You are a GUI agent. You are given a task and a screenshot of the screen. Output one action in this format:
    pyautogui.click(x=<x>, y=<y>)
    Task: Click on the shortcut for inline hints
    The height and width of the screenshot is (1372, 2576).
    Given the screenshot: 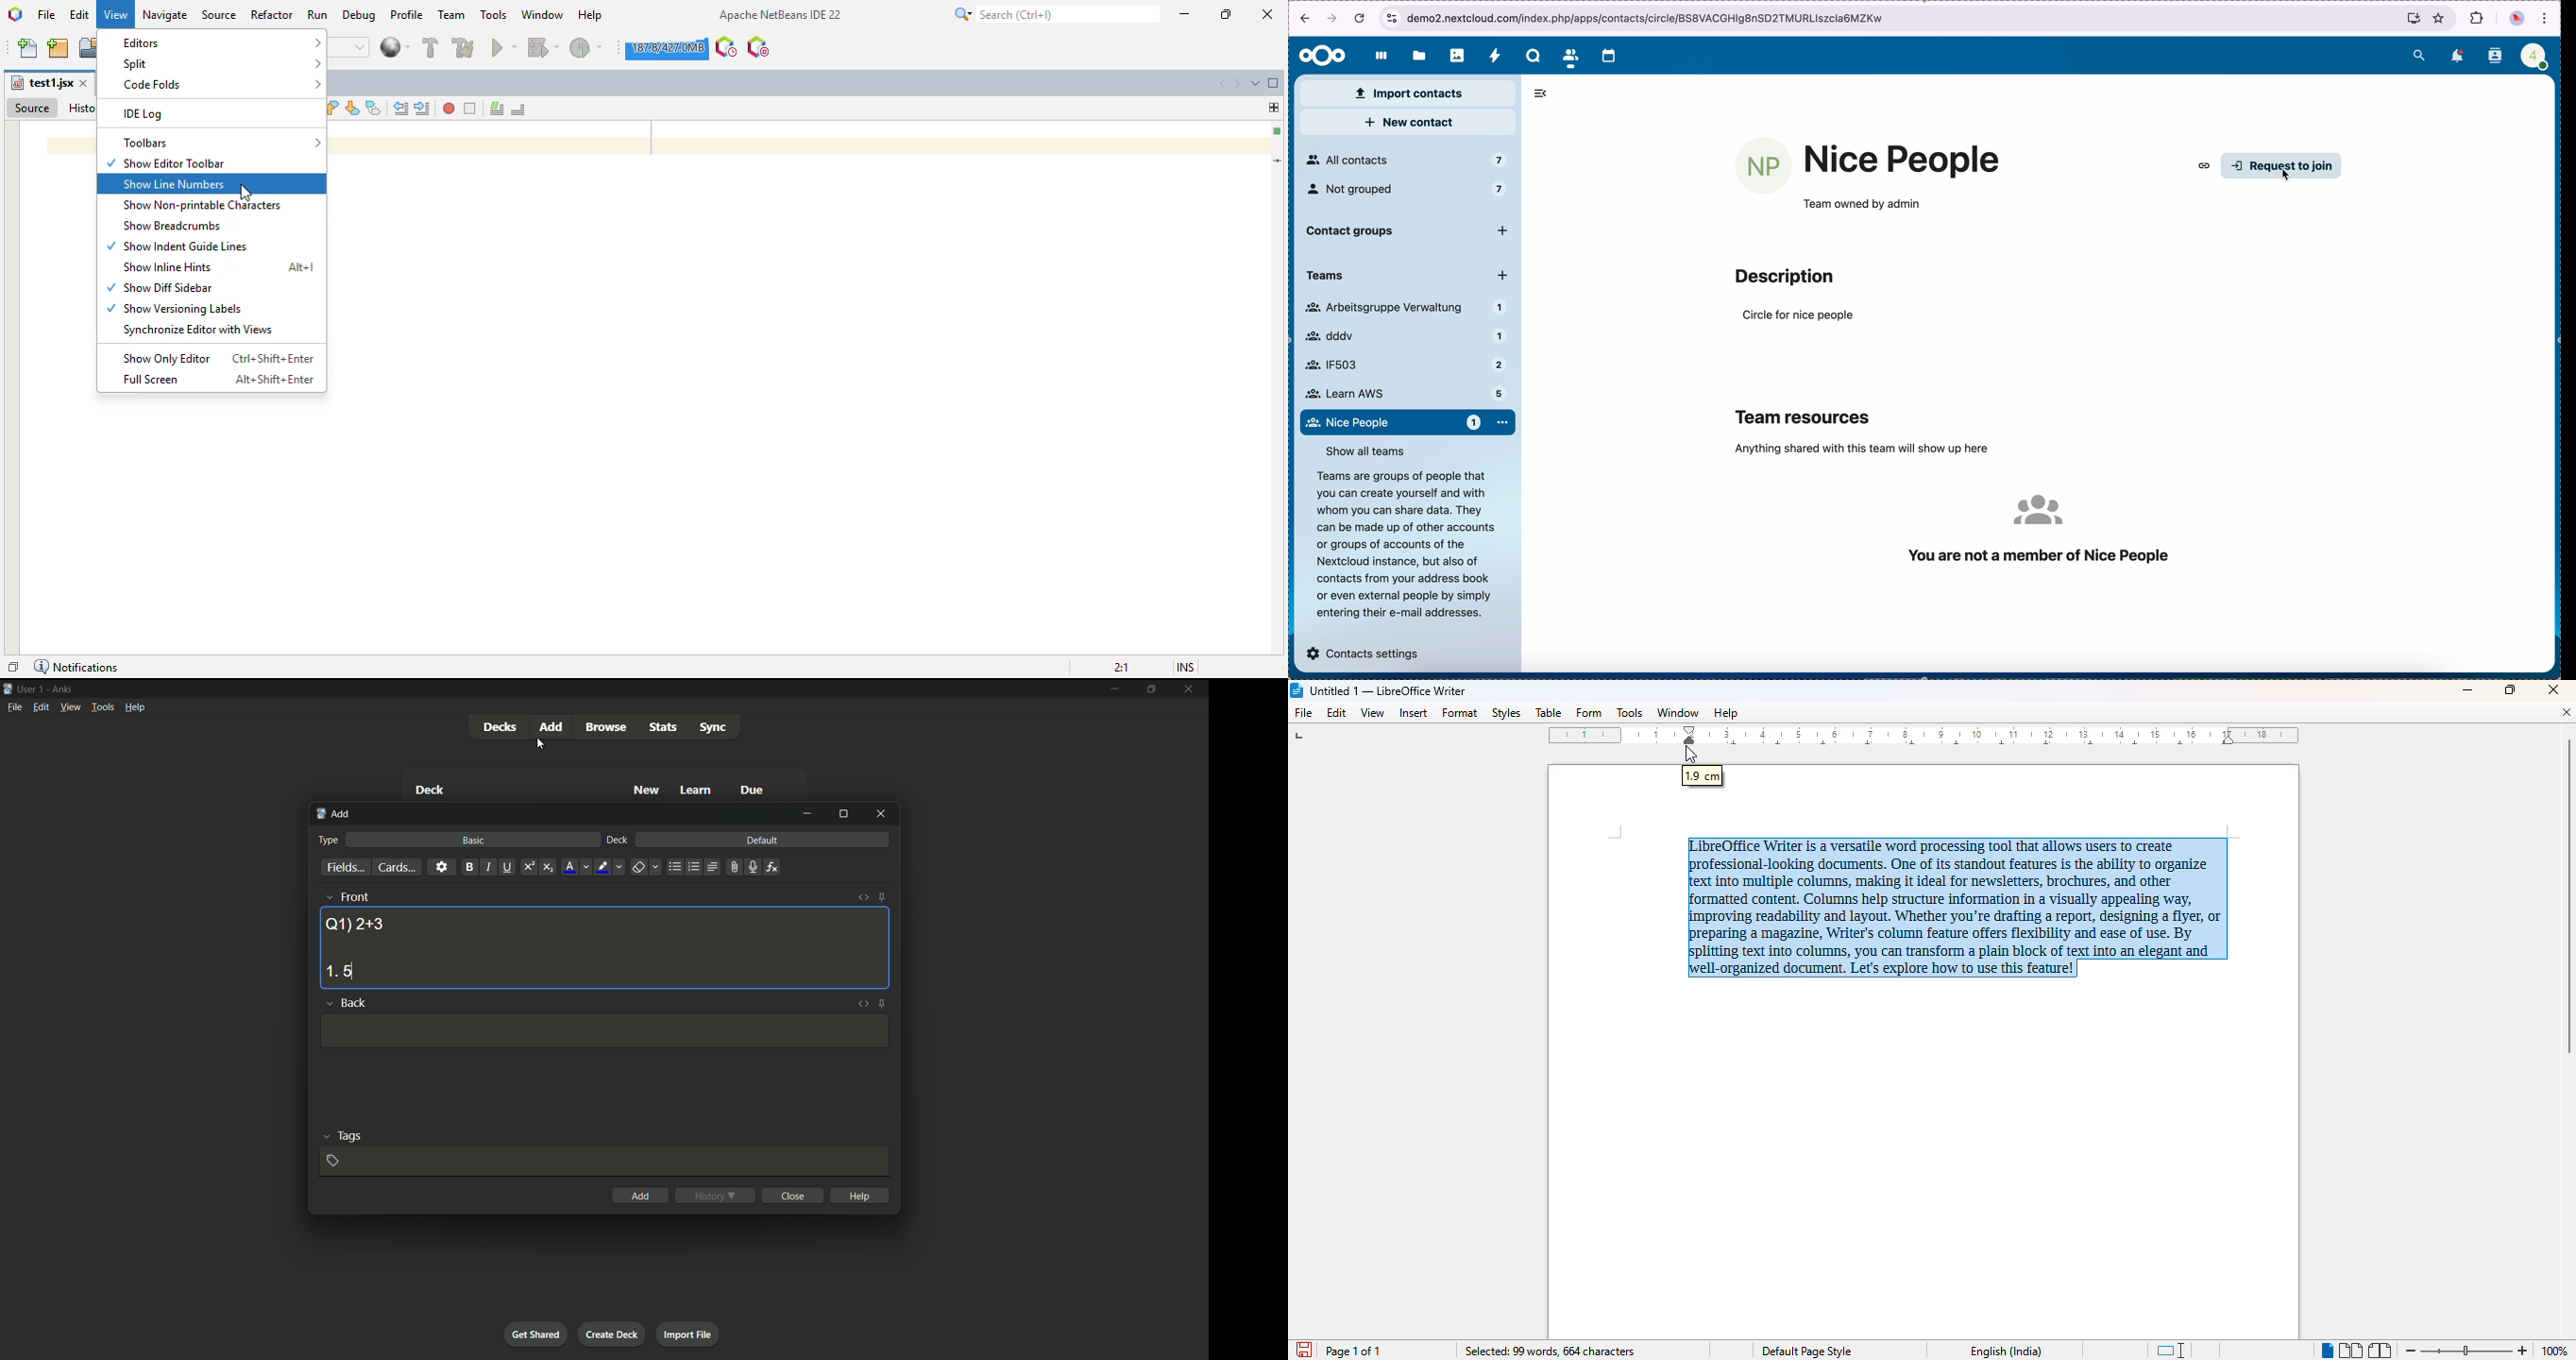 What is the action you would take?
    pyautogui.click(x=301, y=268)
    